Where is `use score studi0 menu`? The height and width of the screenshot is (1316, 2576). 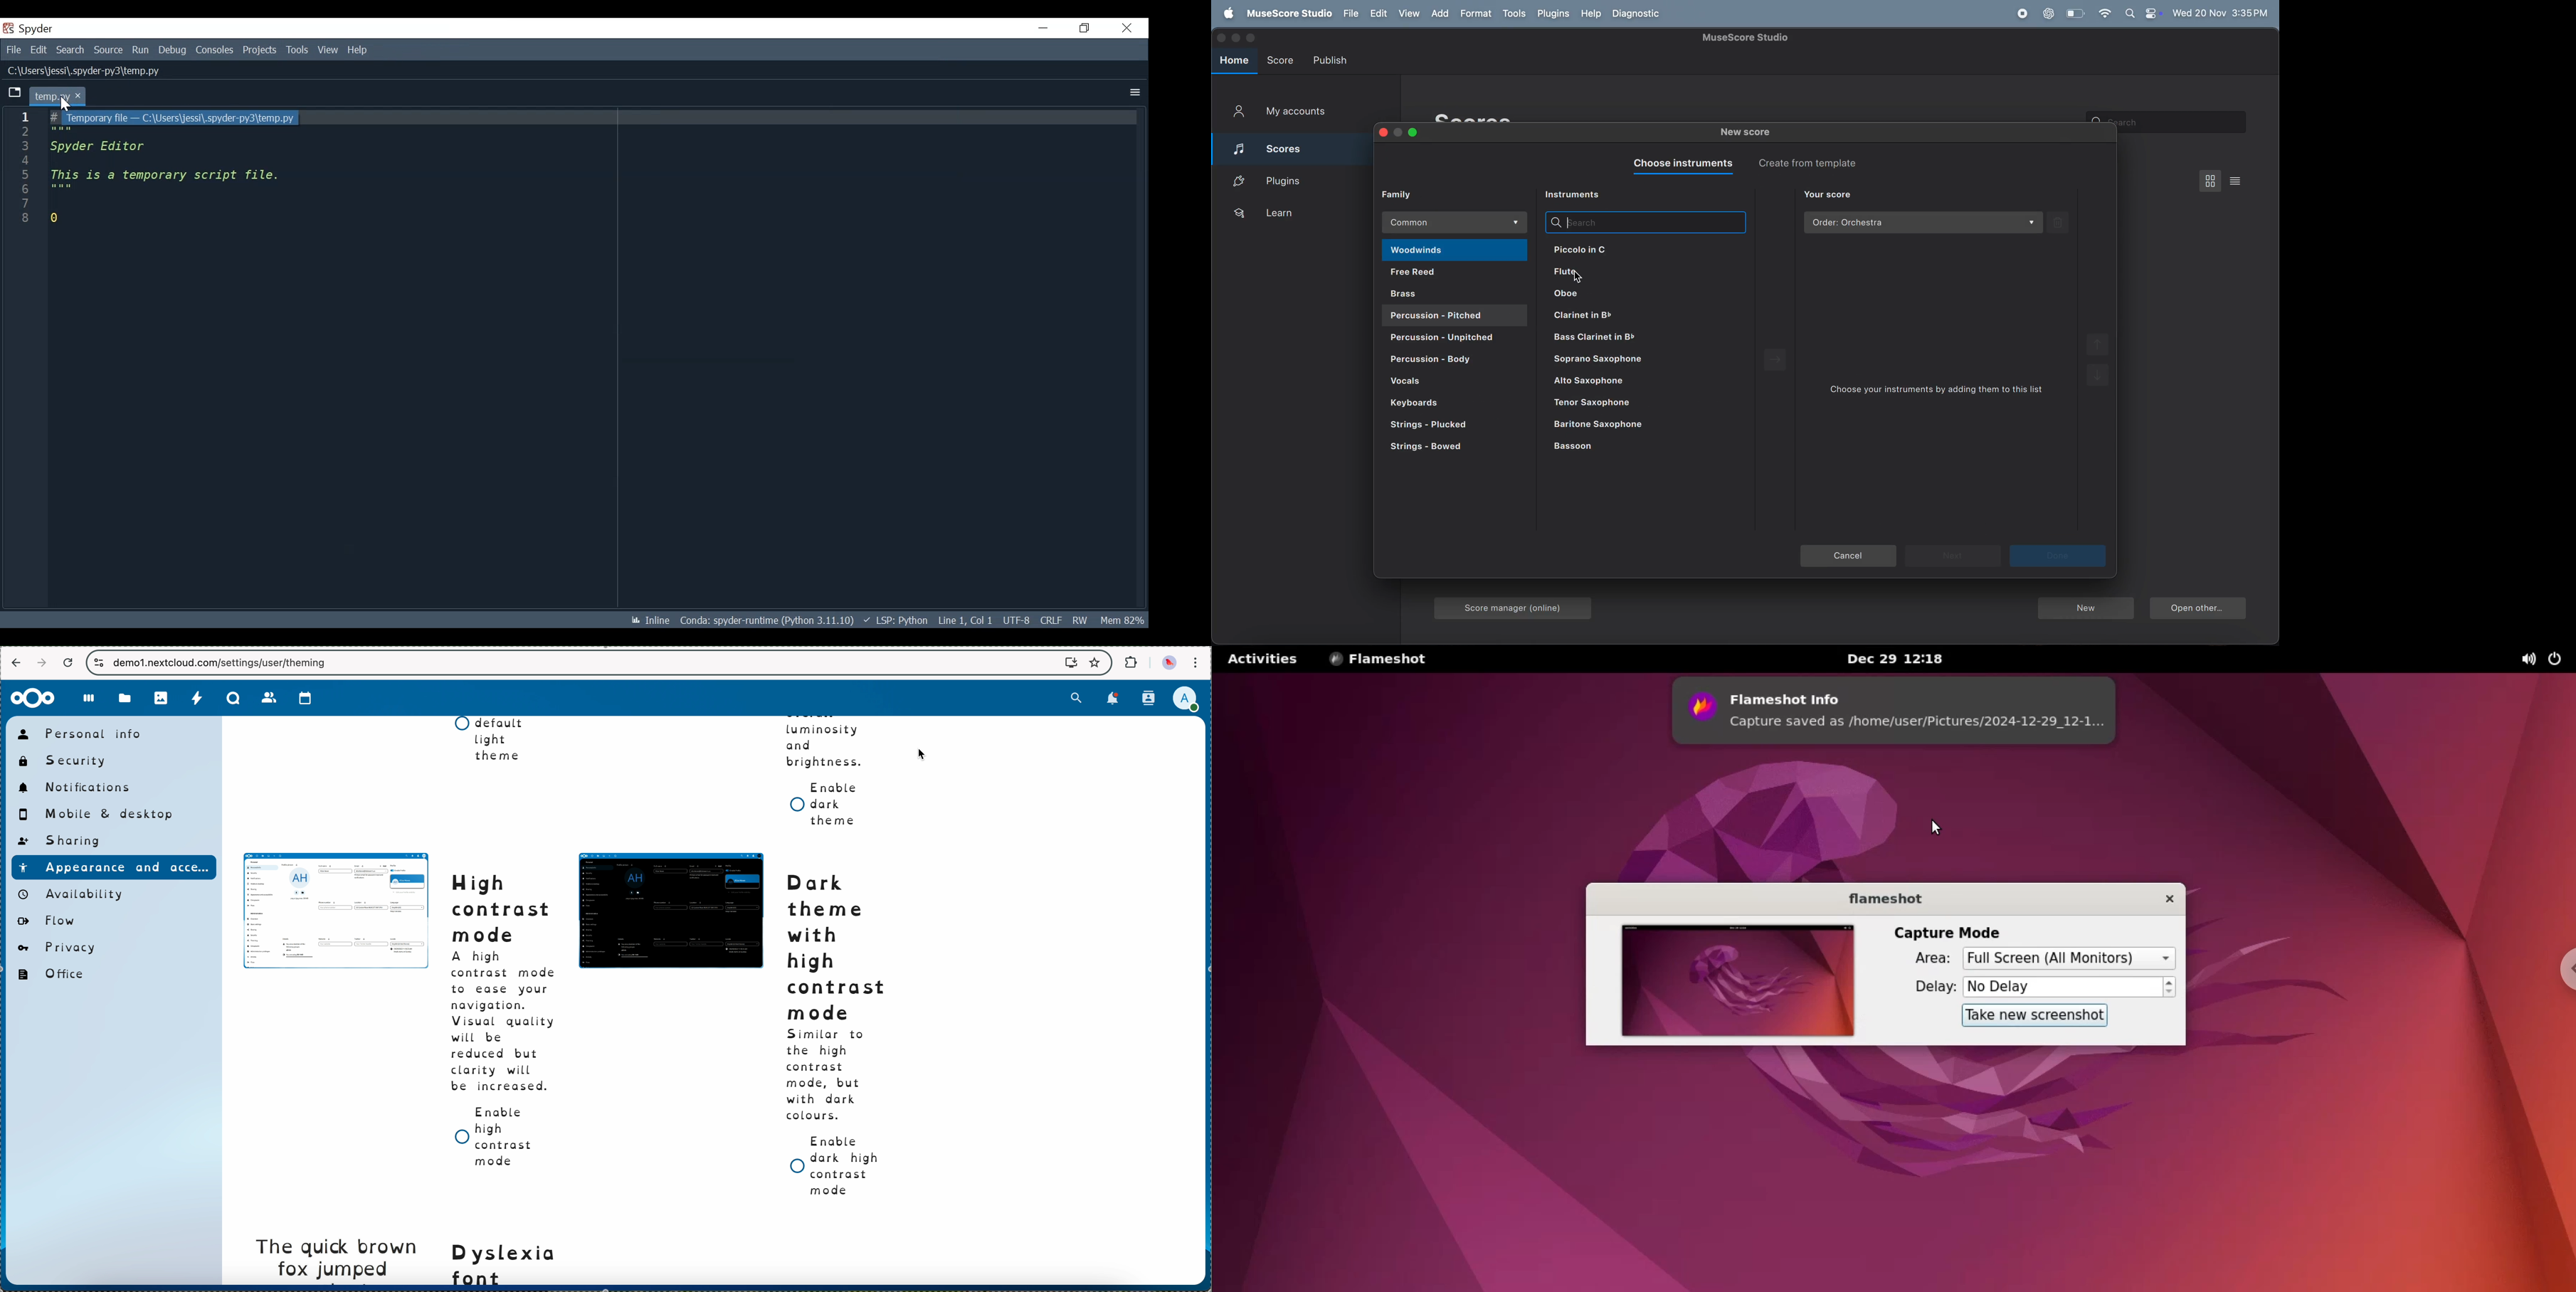
use score studi0 menu is located at coordinates (1287, 14).